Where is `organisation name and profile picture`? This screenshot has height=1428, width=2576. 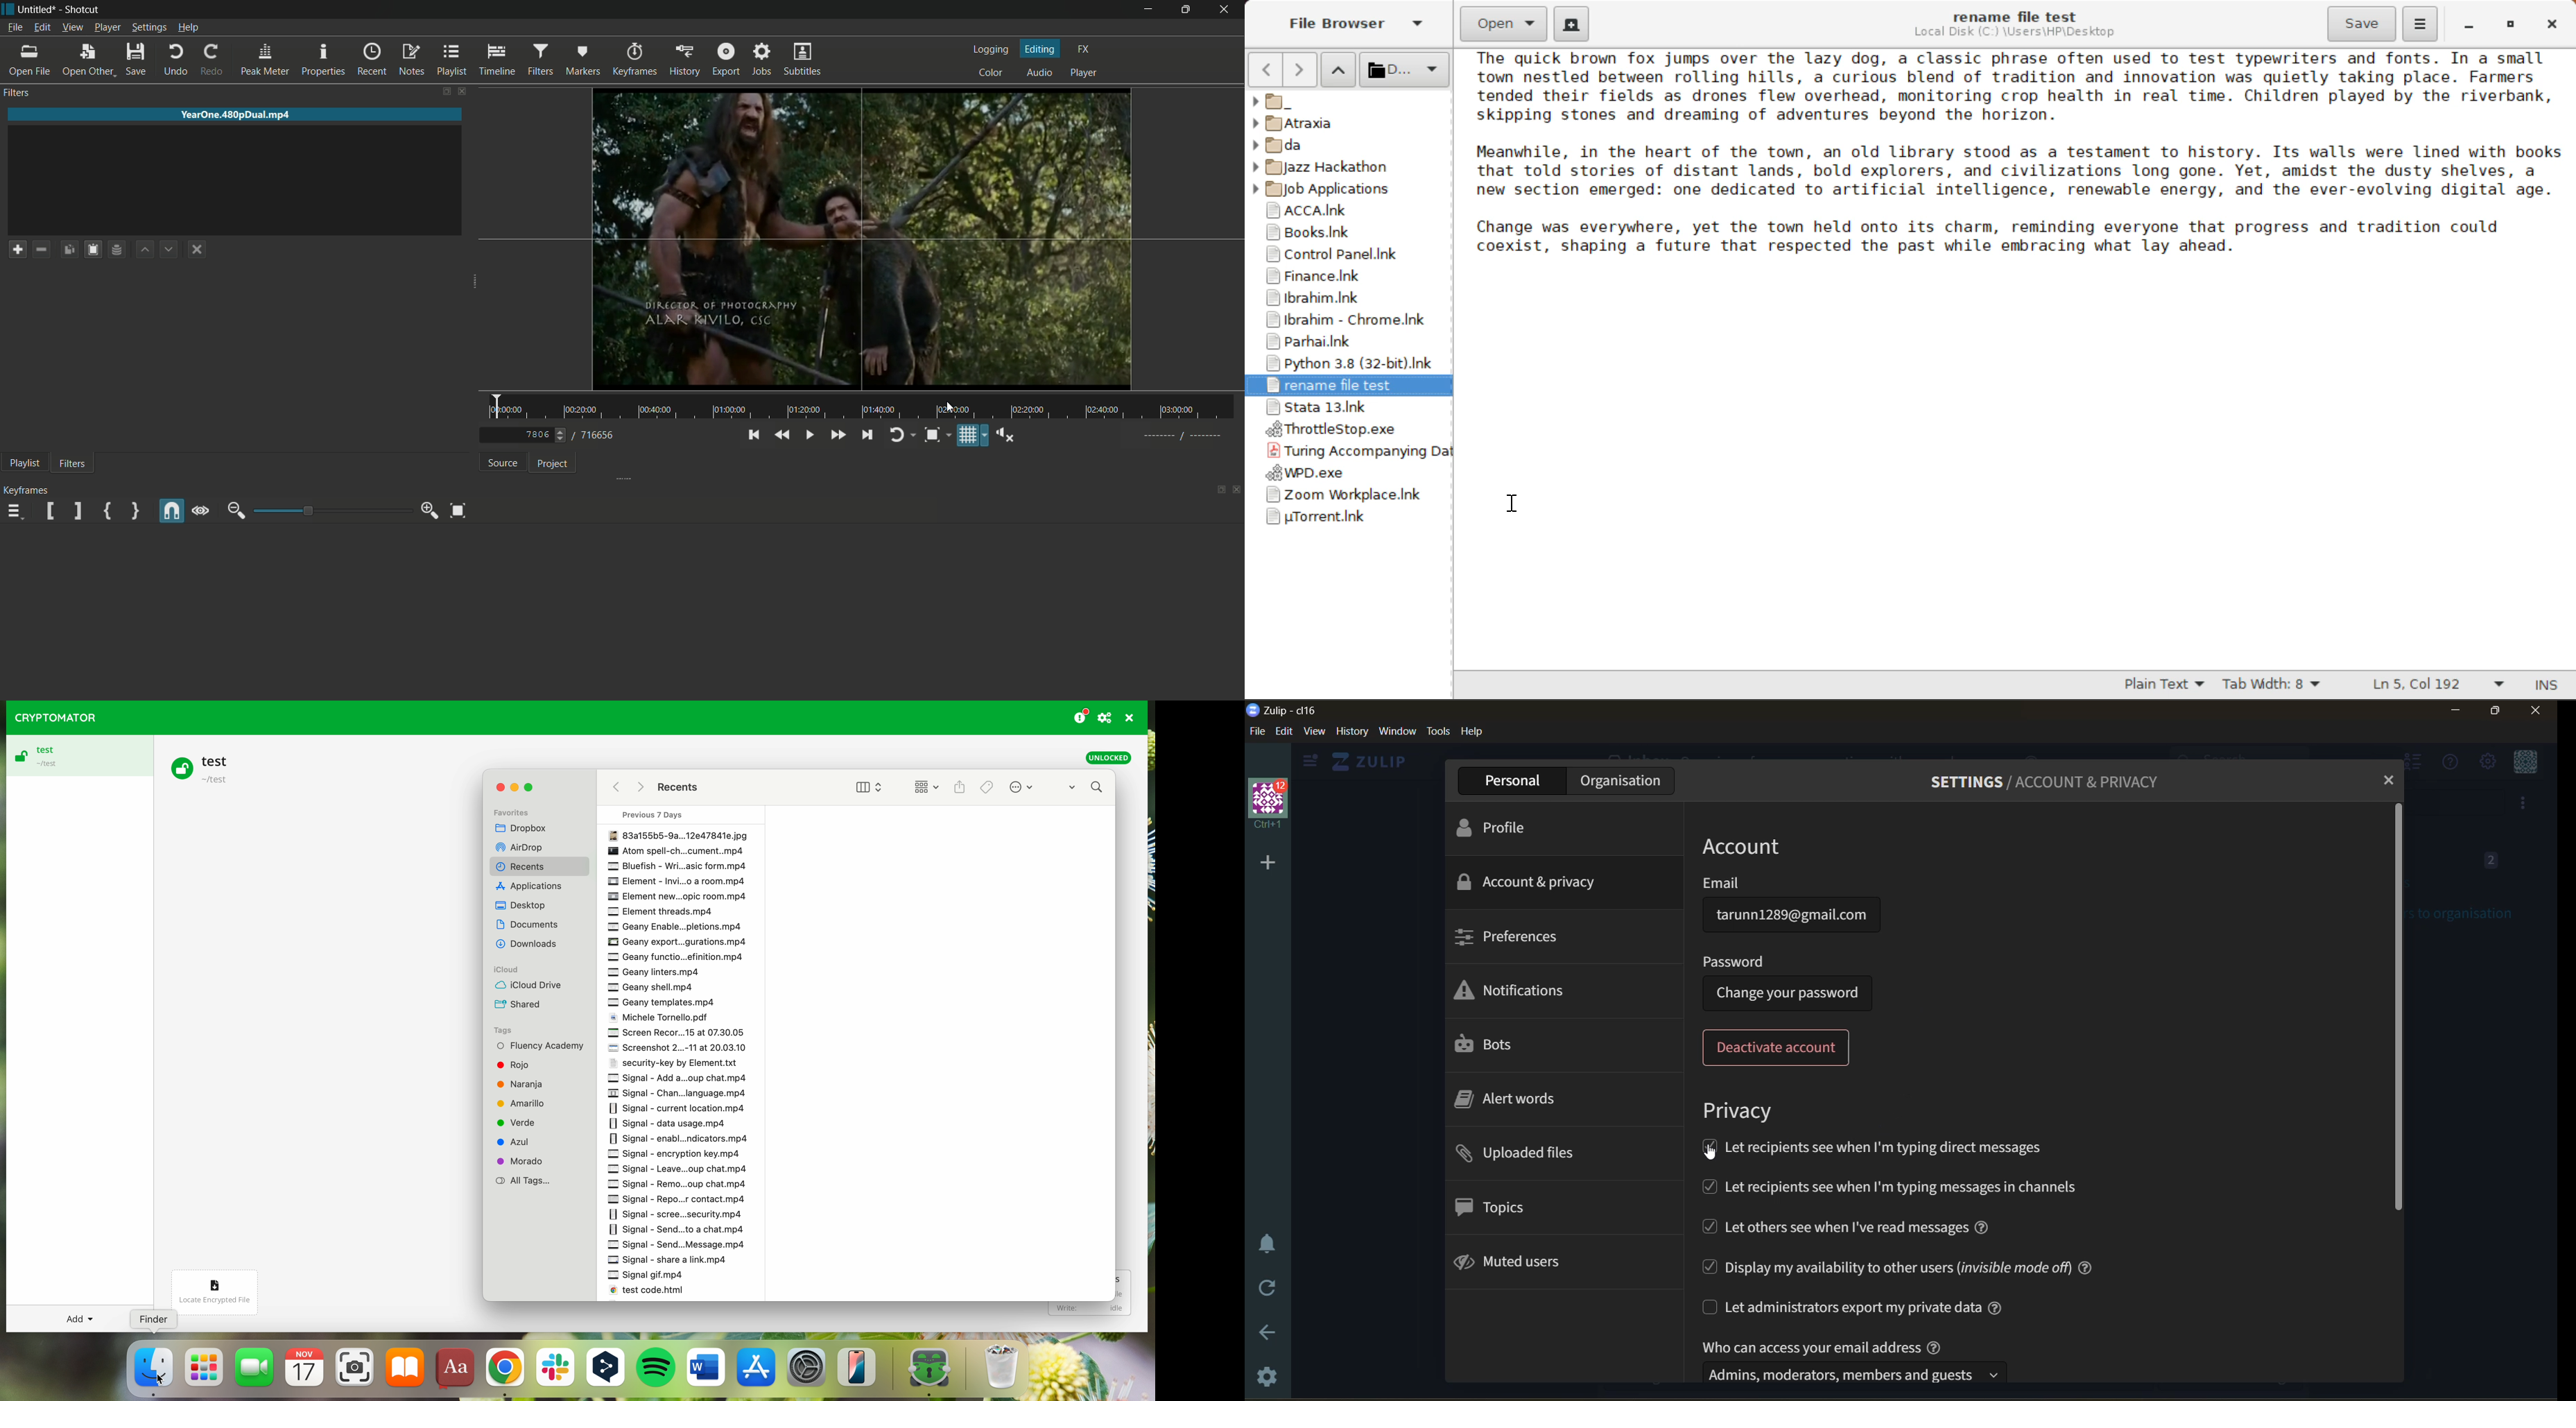
organisation name and profile picture is located at coordinates (1271, 804).